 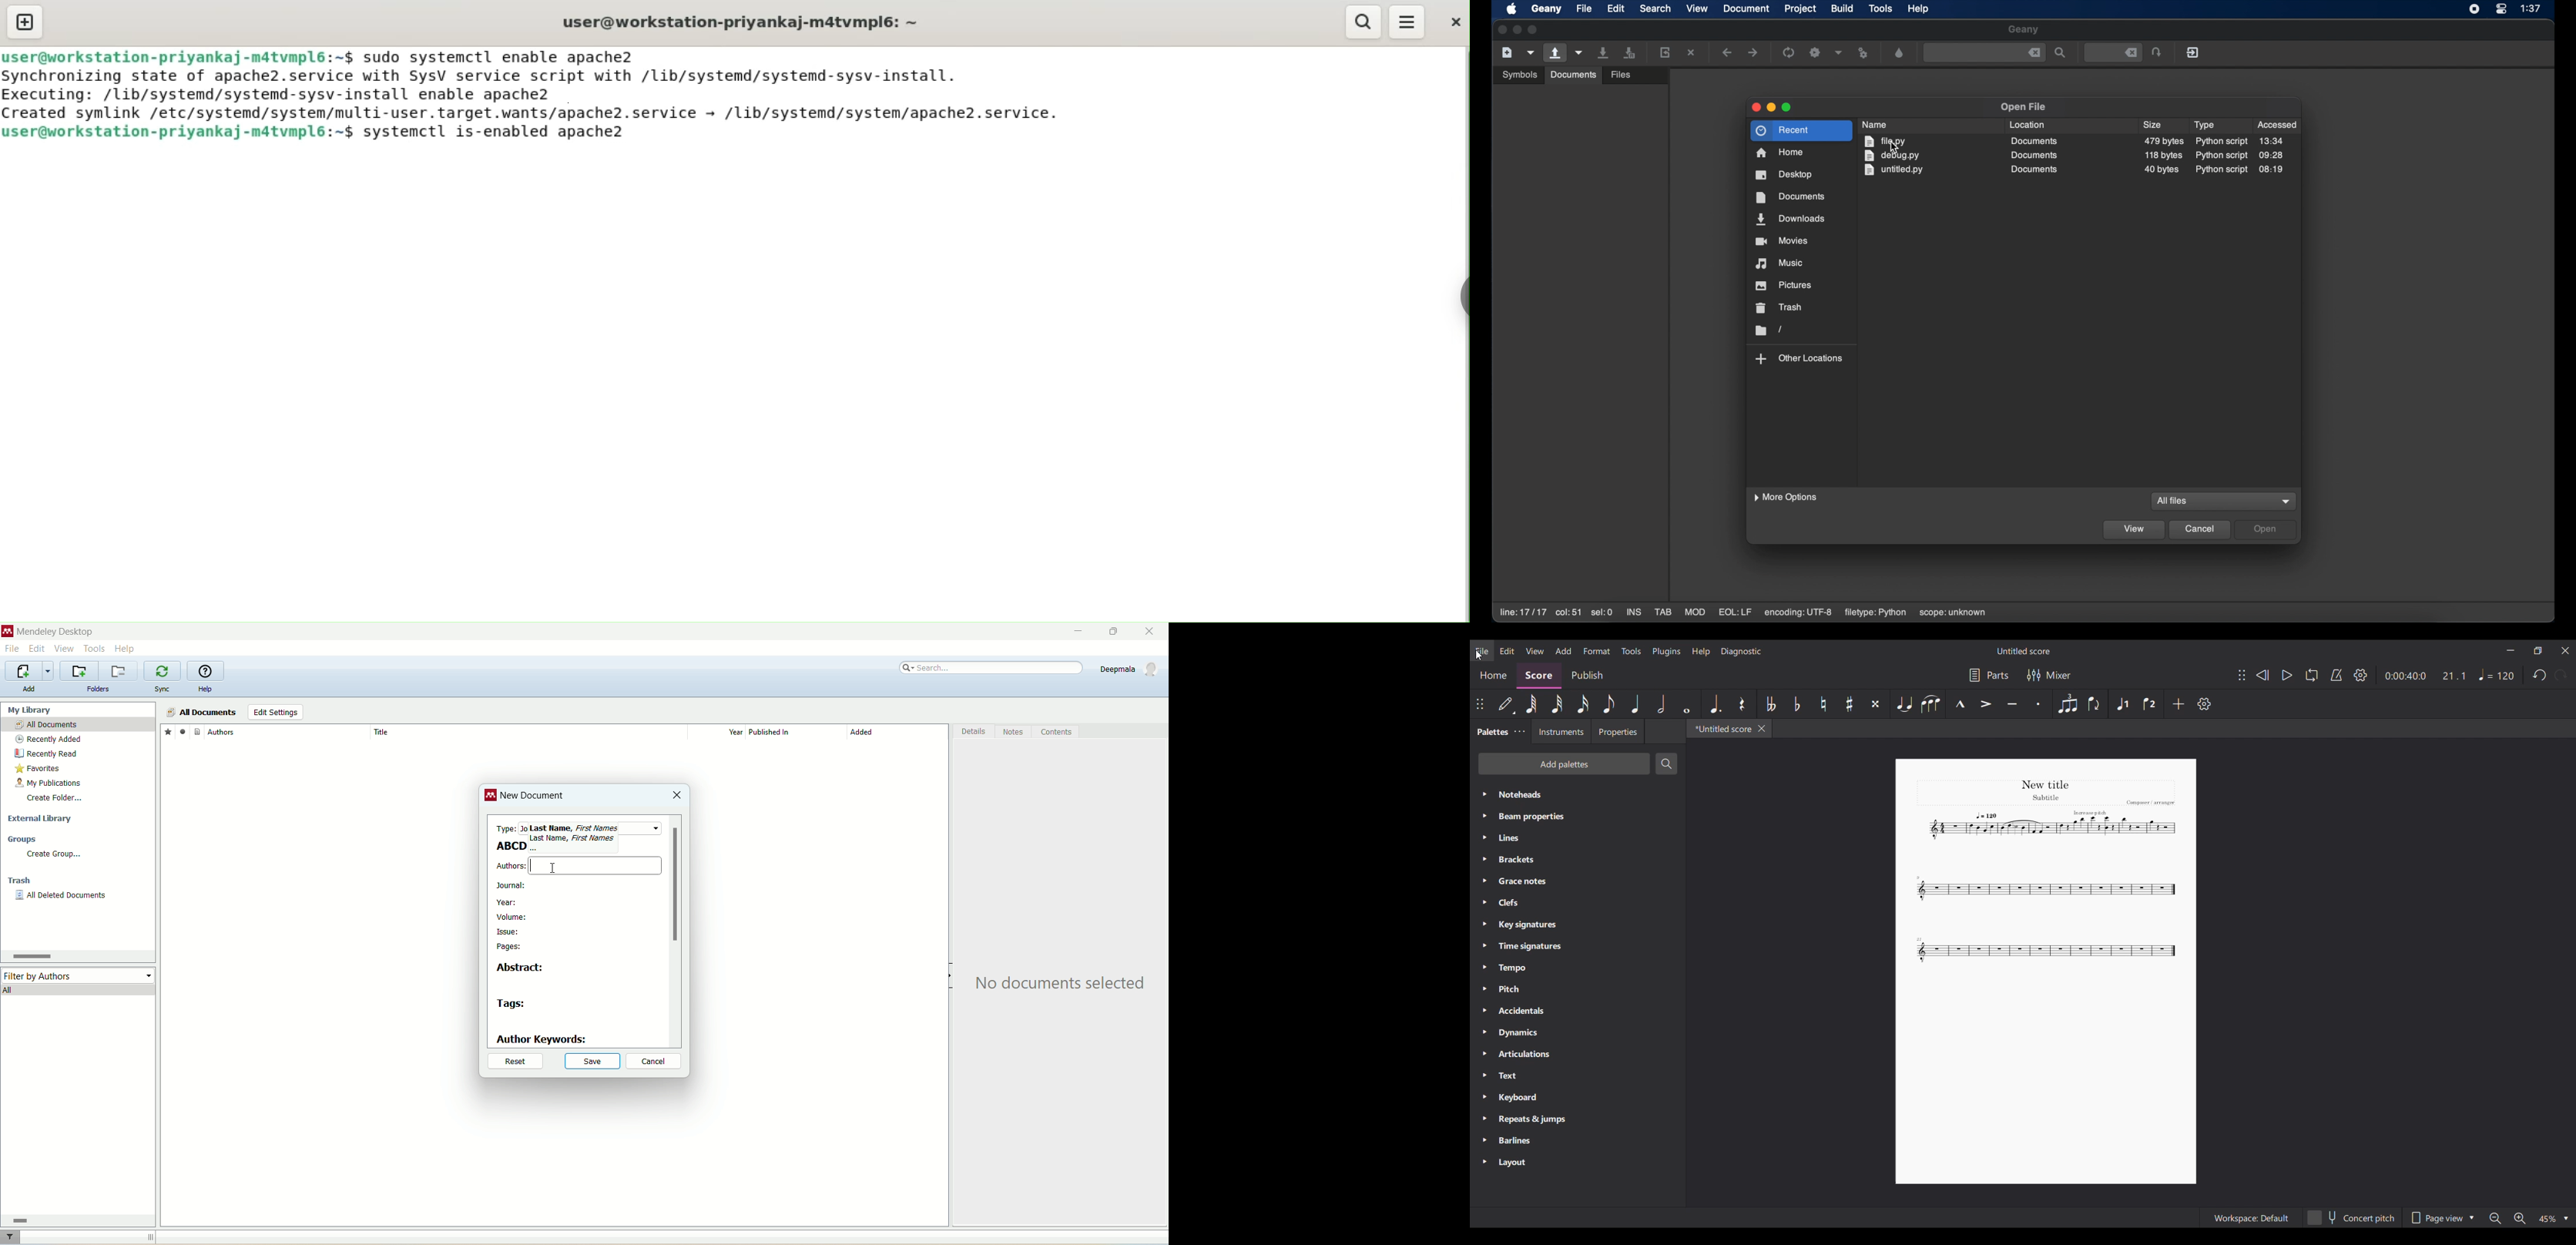 I want to click on Metronome, so click(x=2337, y=676).